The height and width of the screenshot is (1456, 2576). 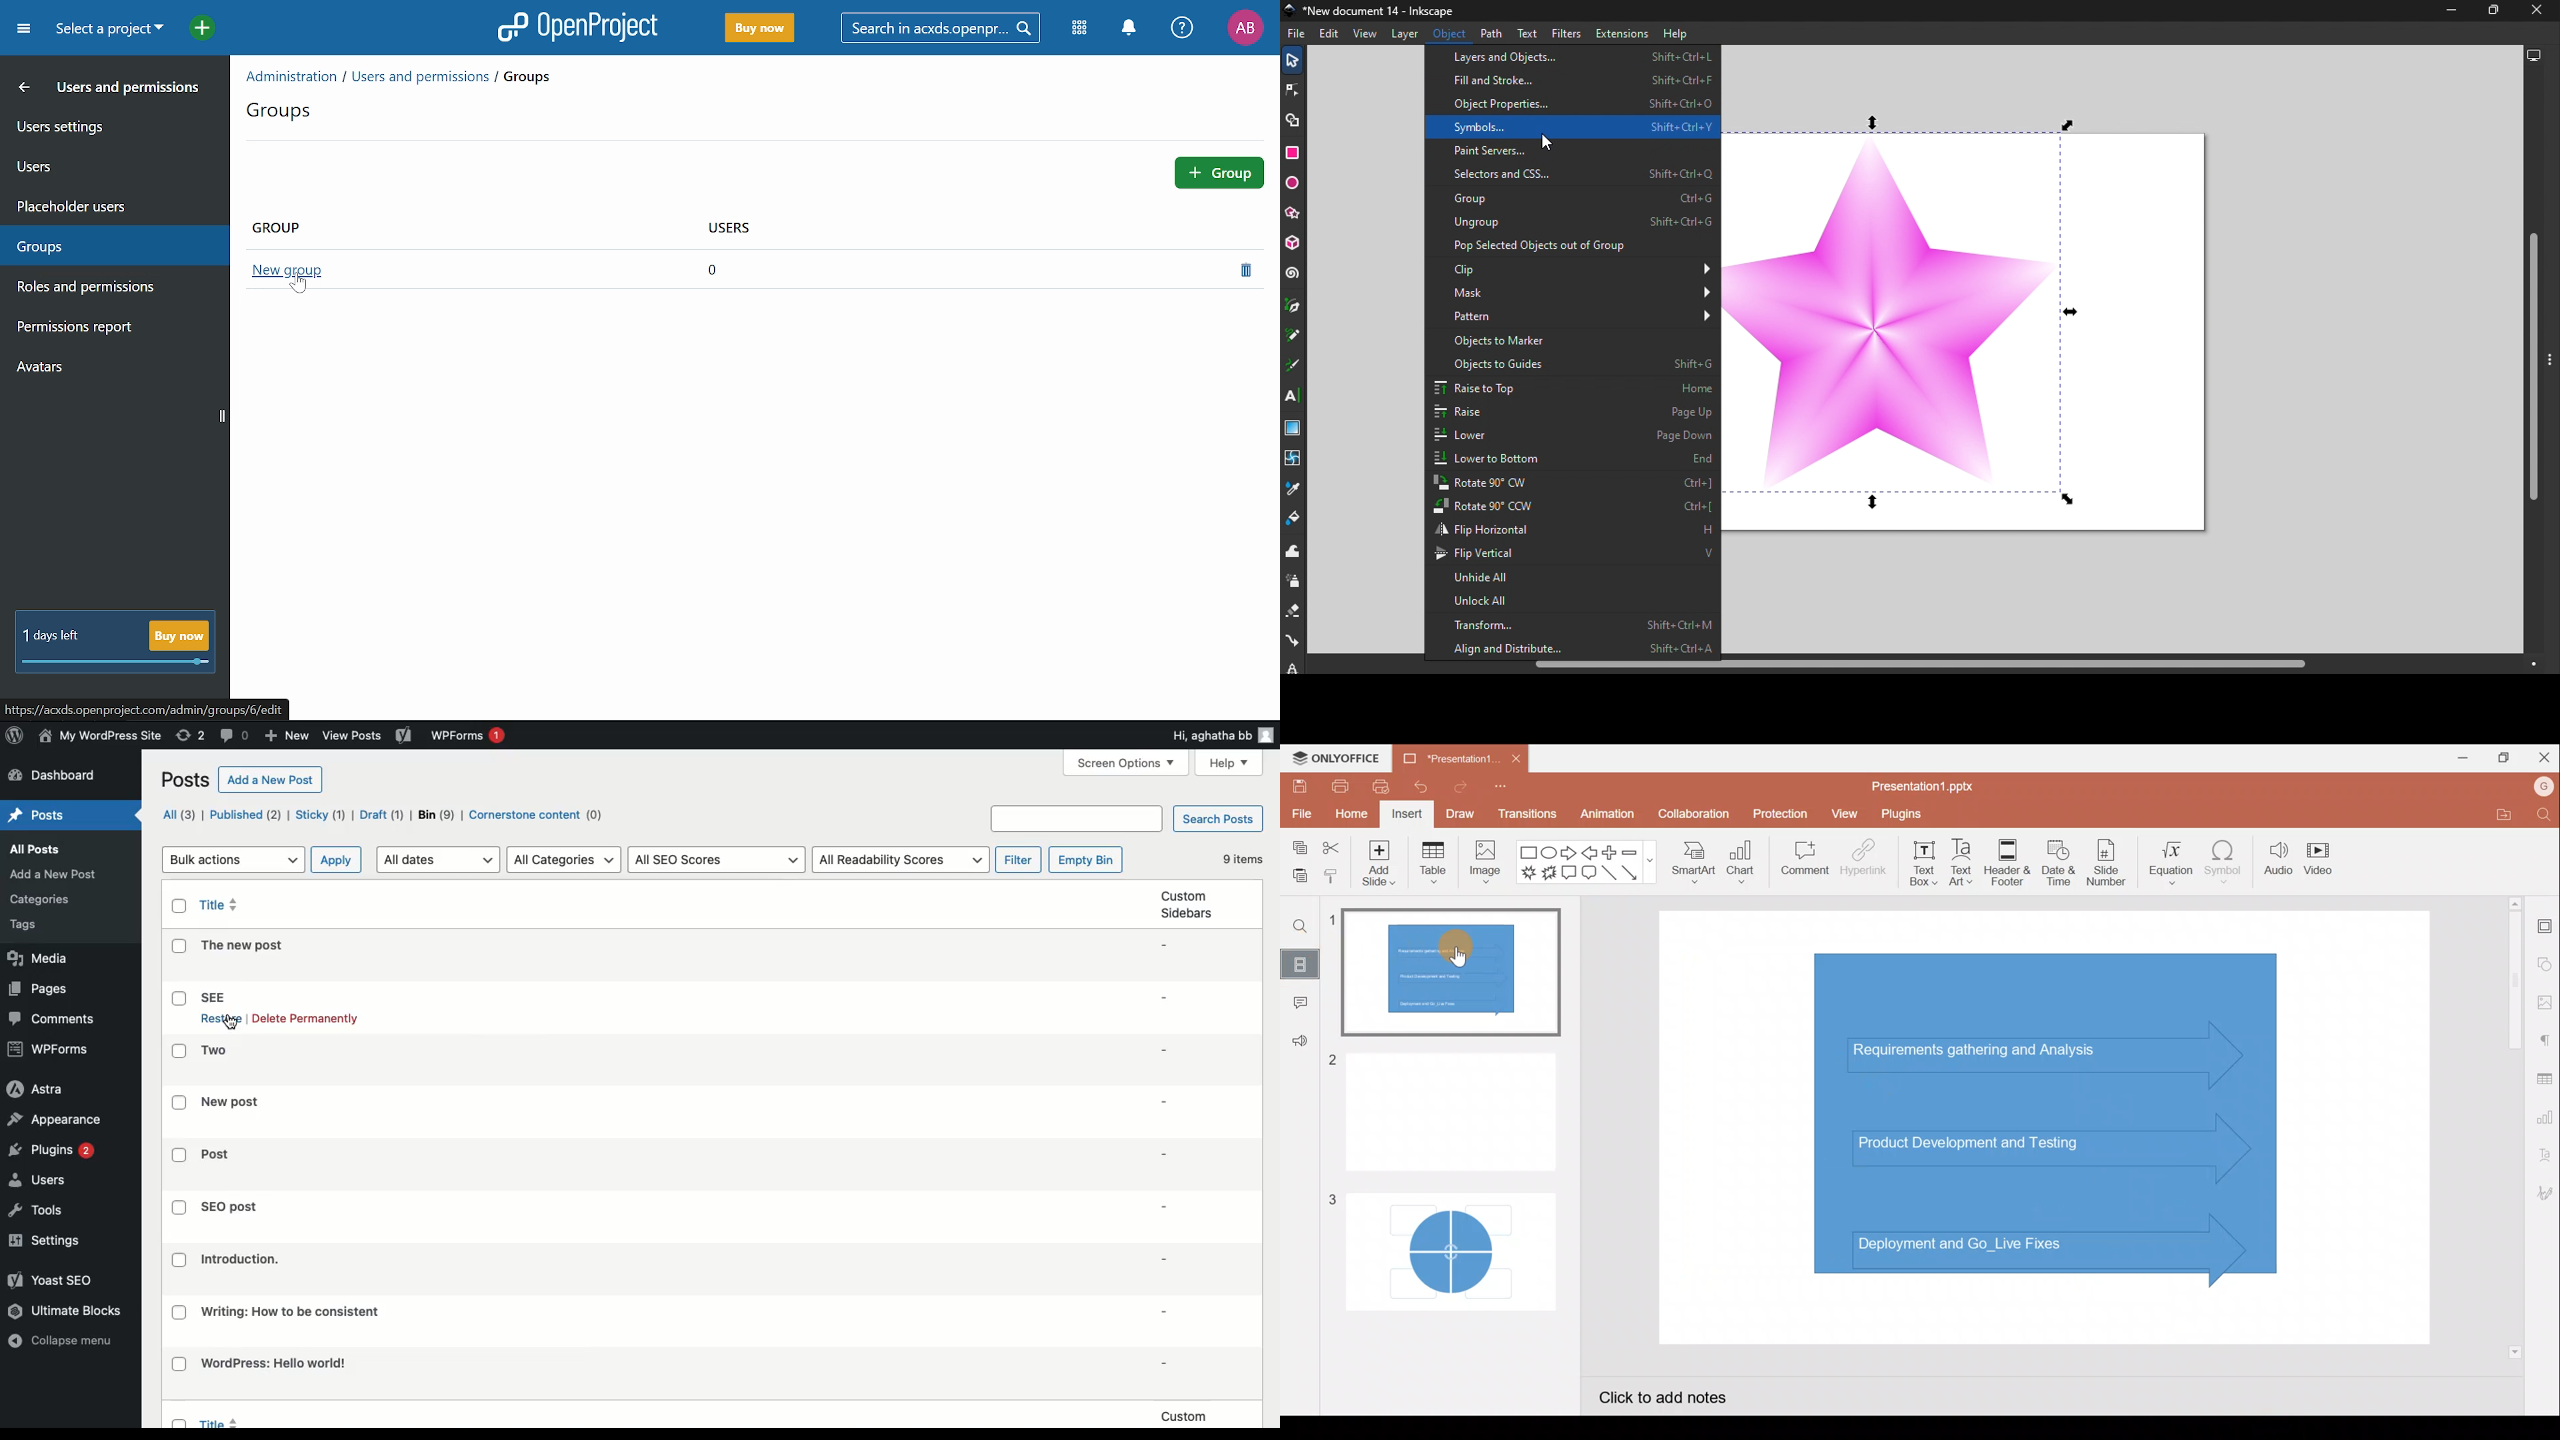 What do you see at coordinates (1777, 811) in the screenshot?
I see `Protection` at bounding box center [1777, 811].